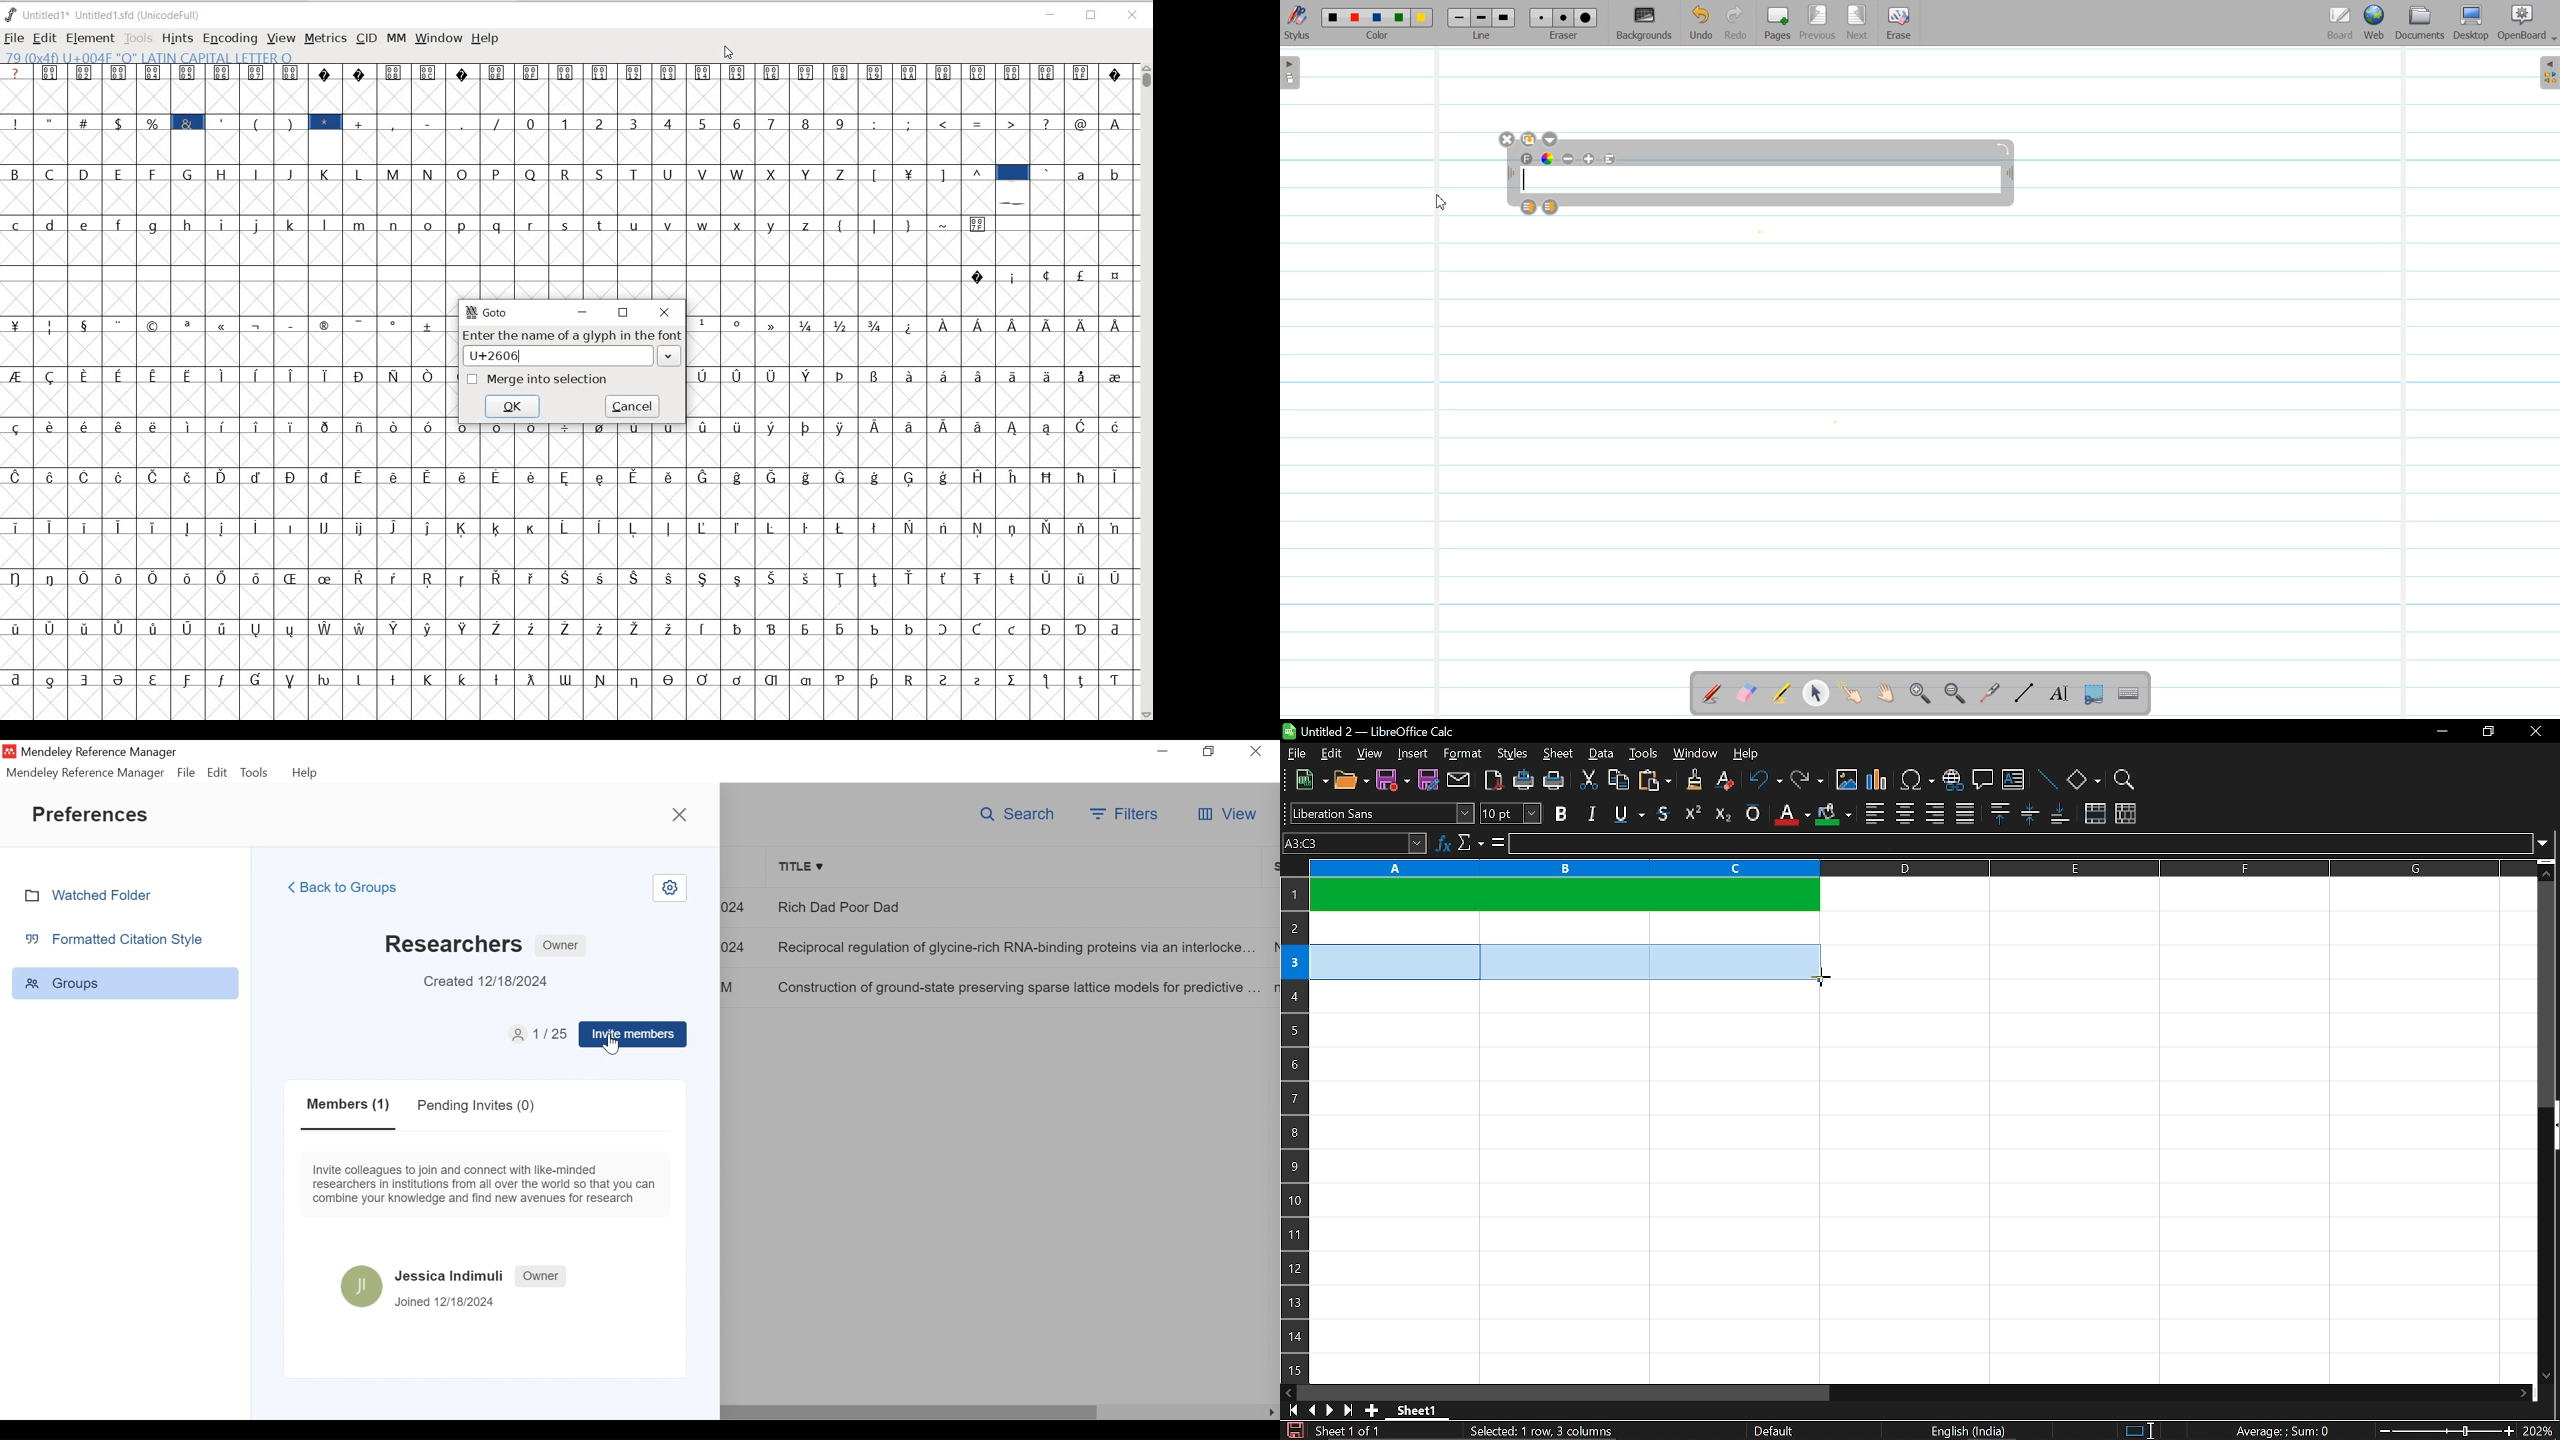  I want to click on Researchers, so click(454, 942).